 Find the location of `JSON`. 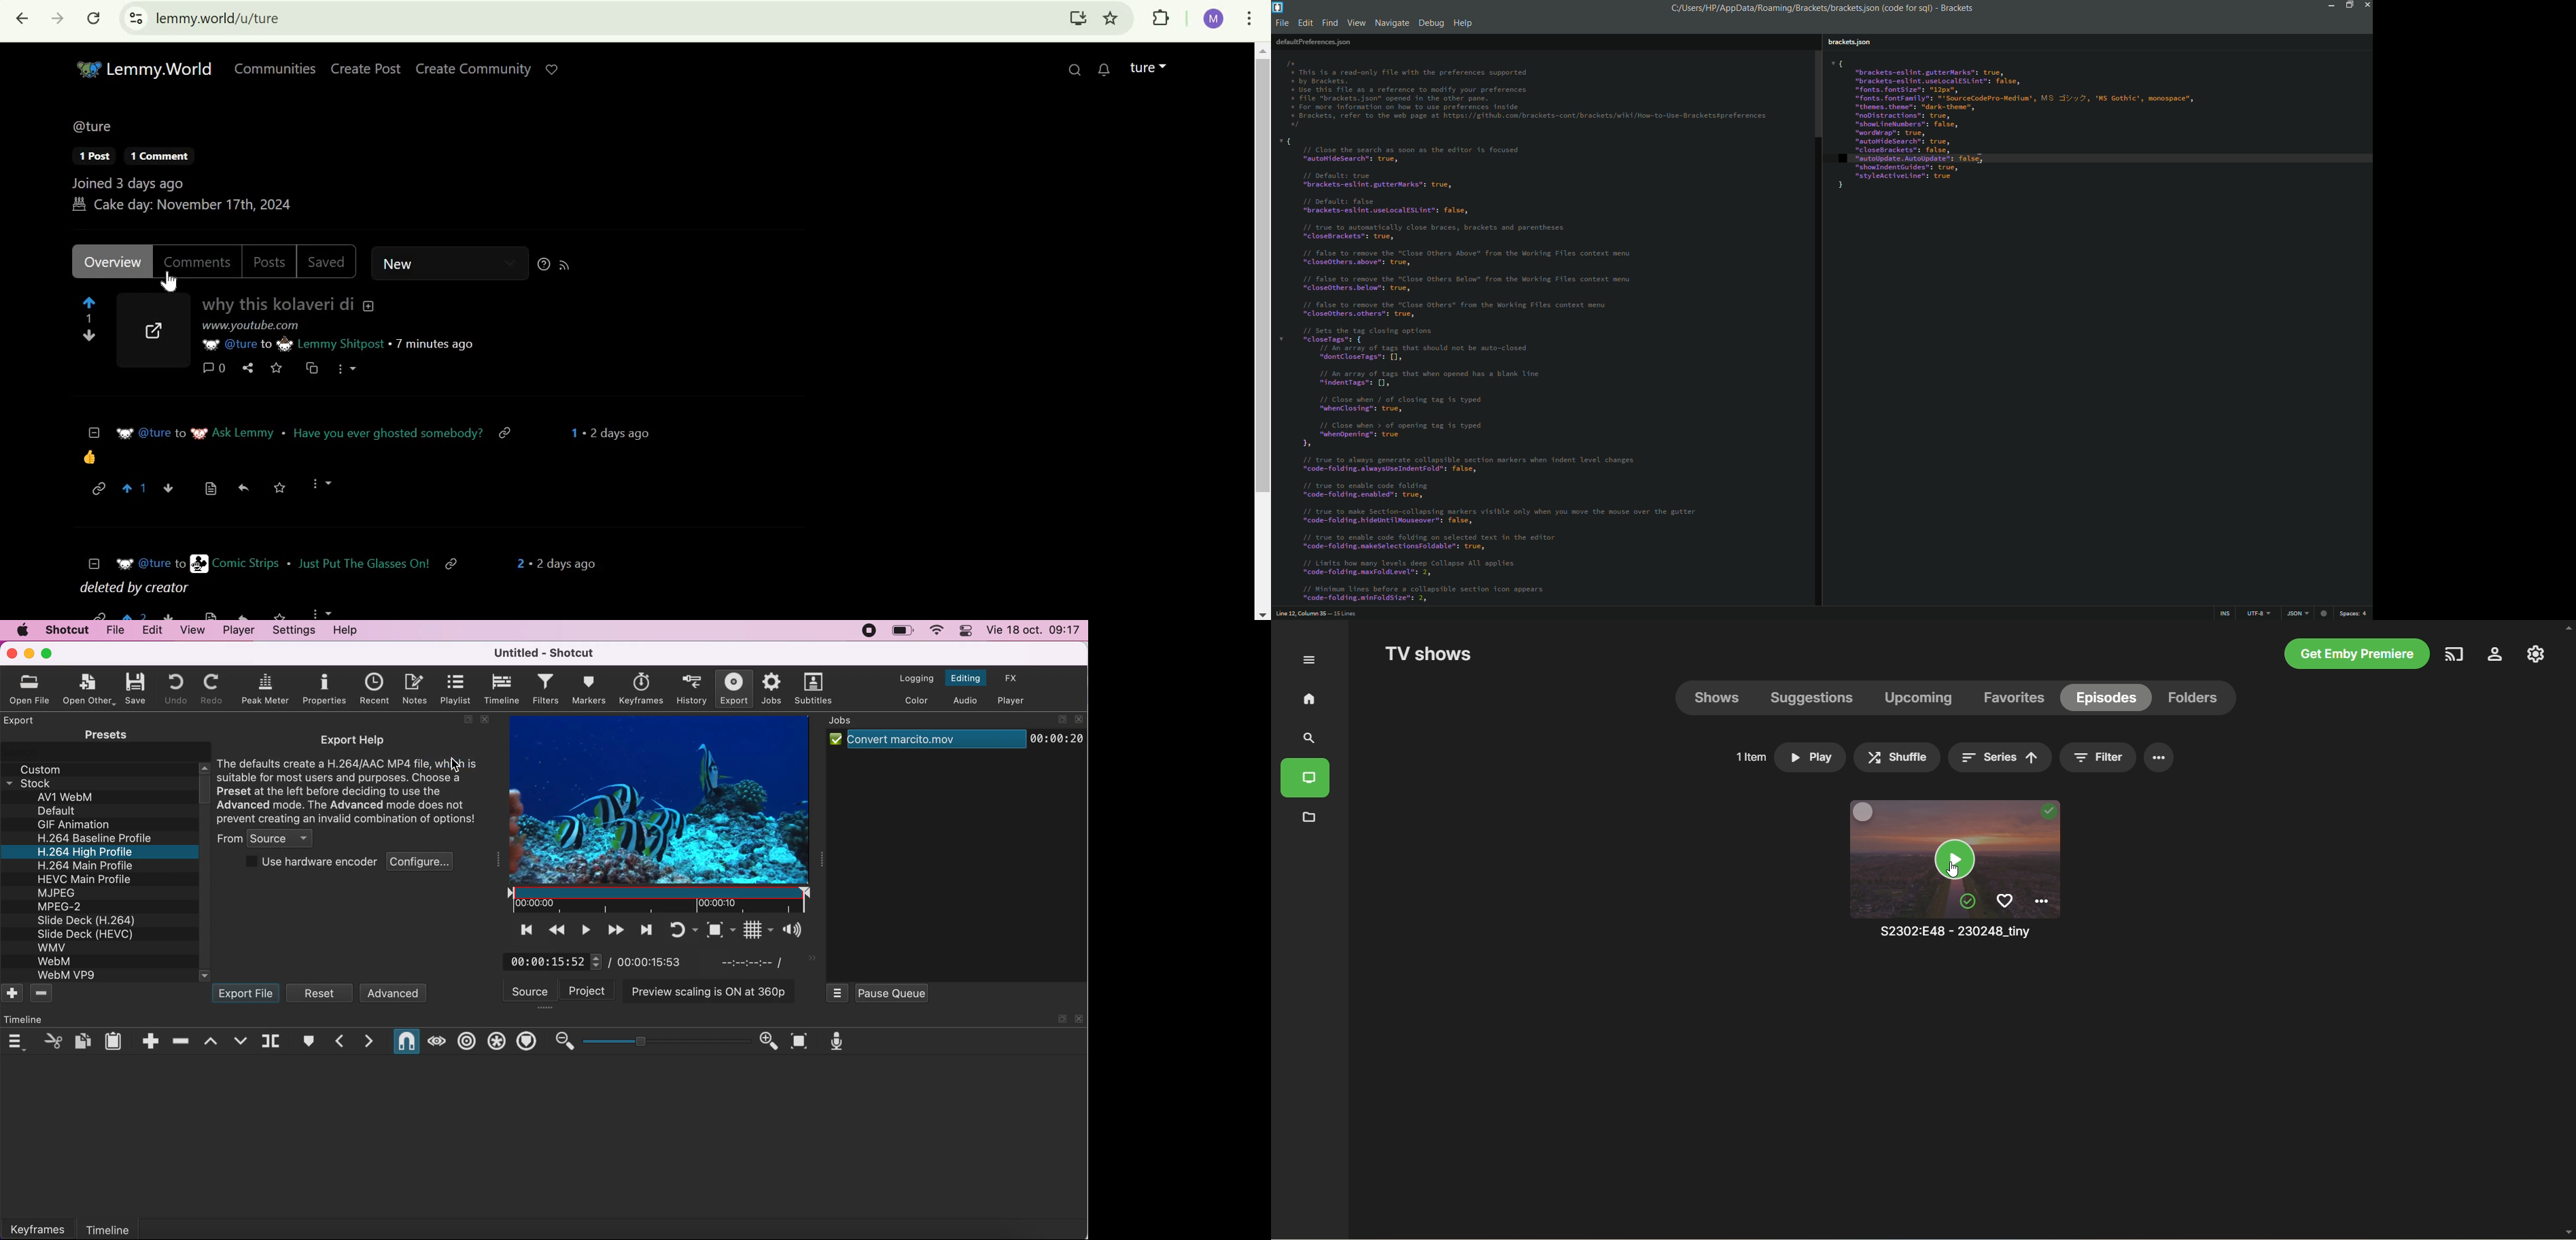

JSON is located at coordinates (2296, 613).